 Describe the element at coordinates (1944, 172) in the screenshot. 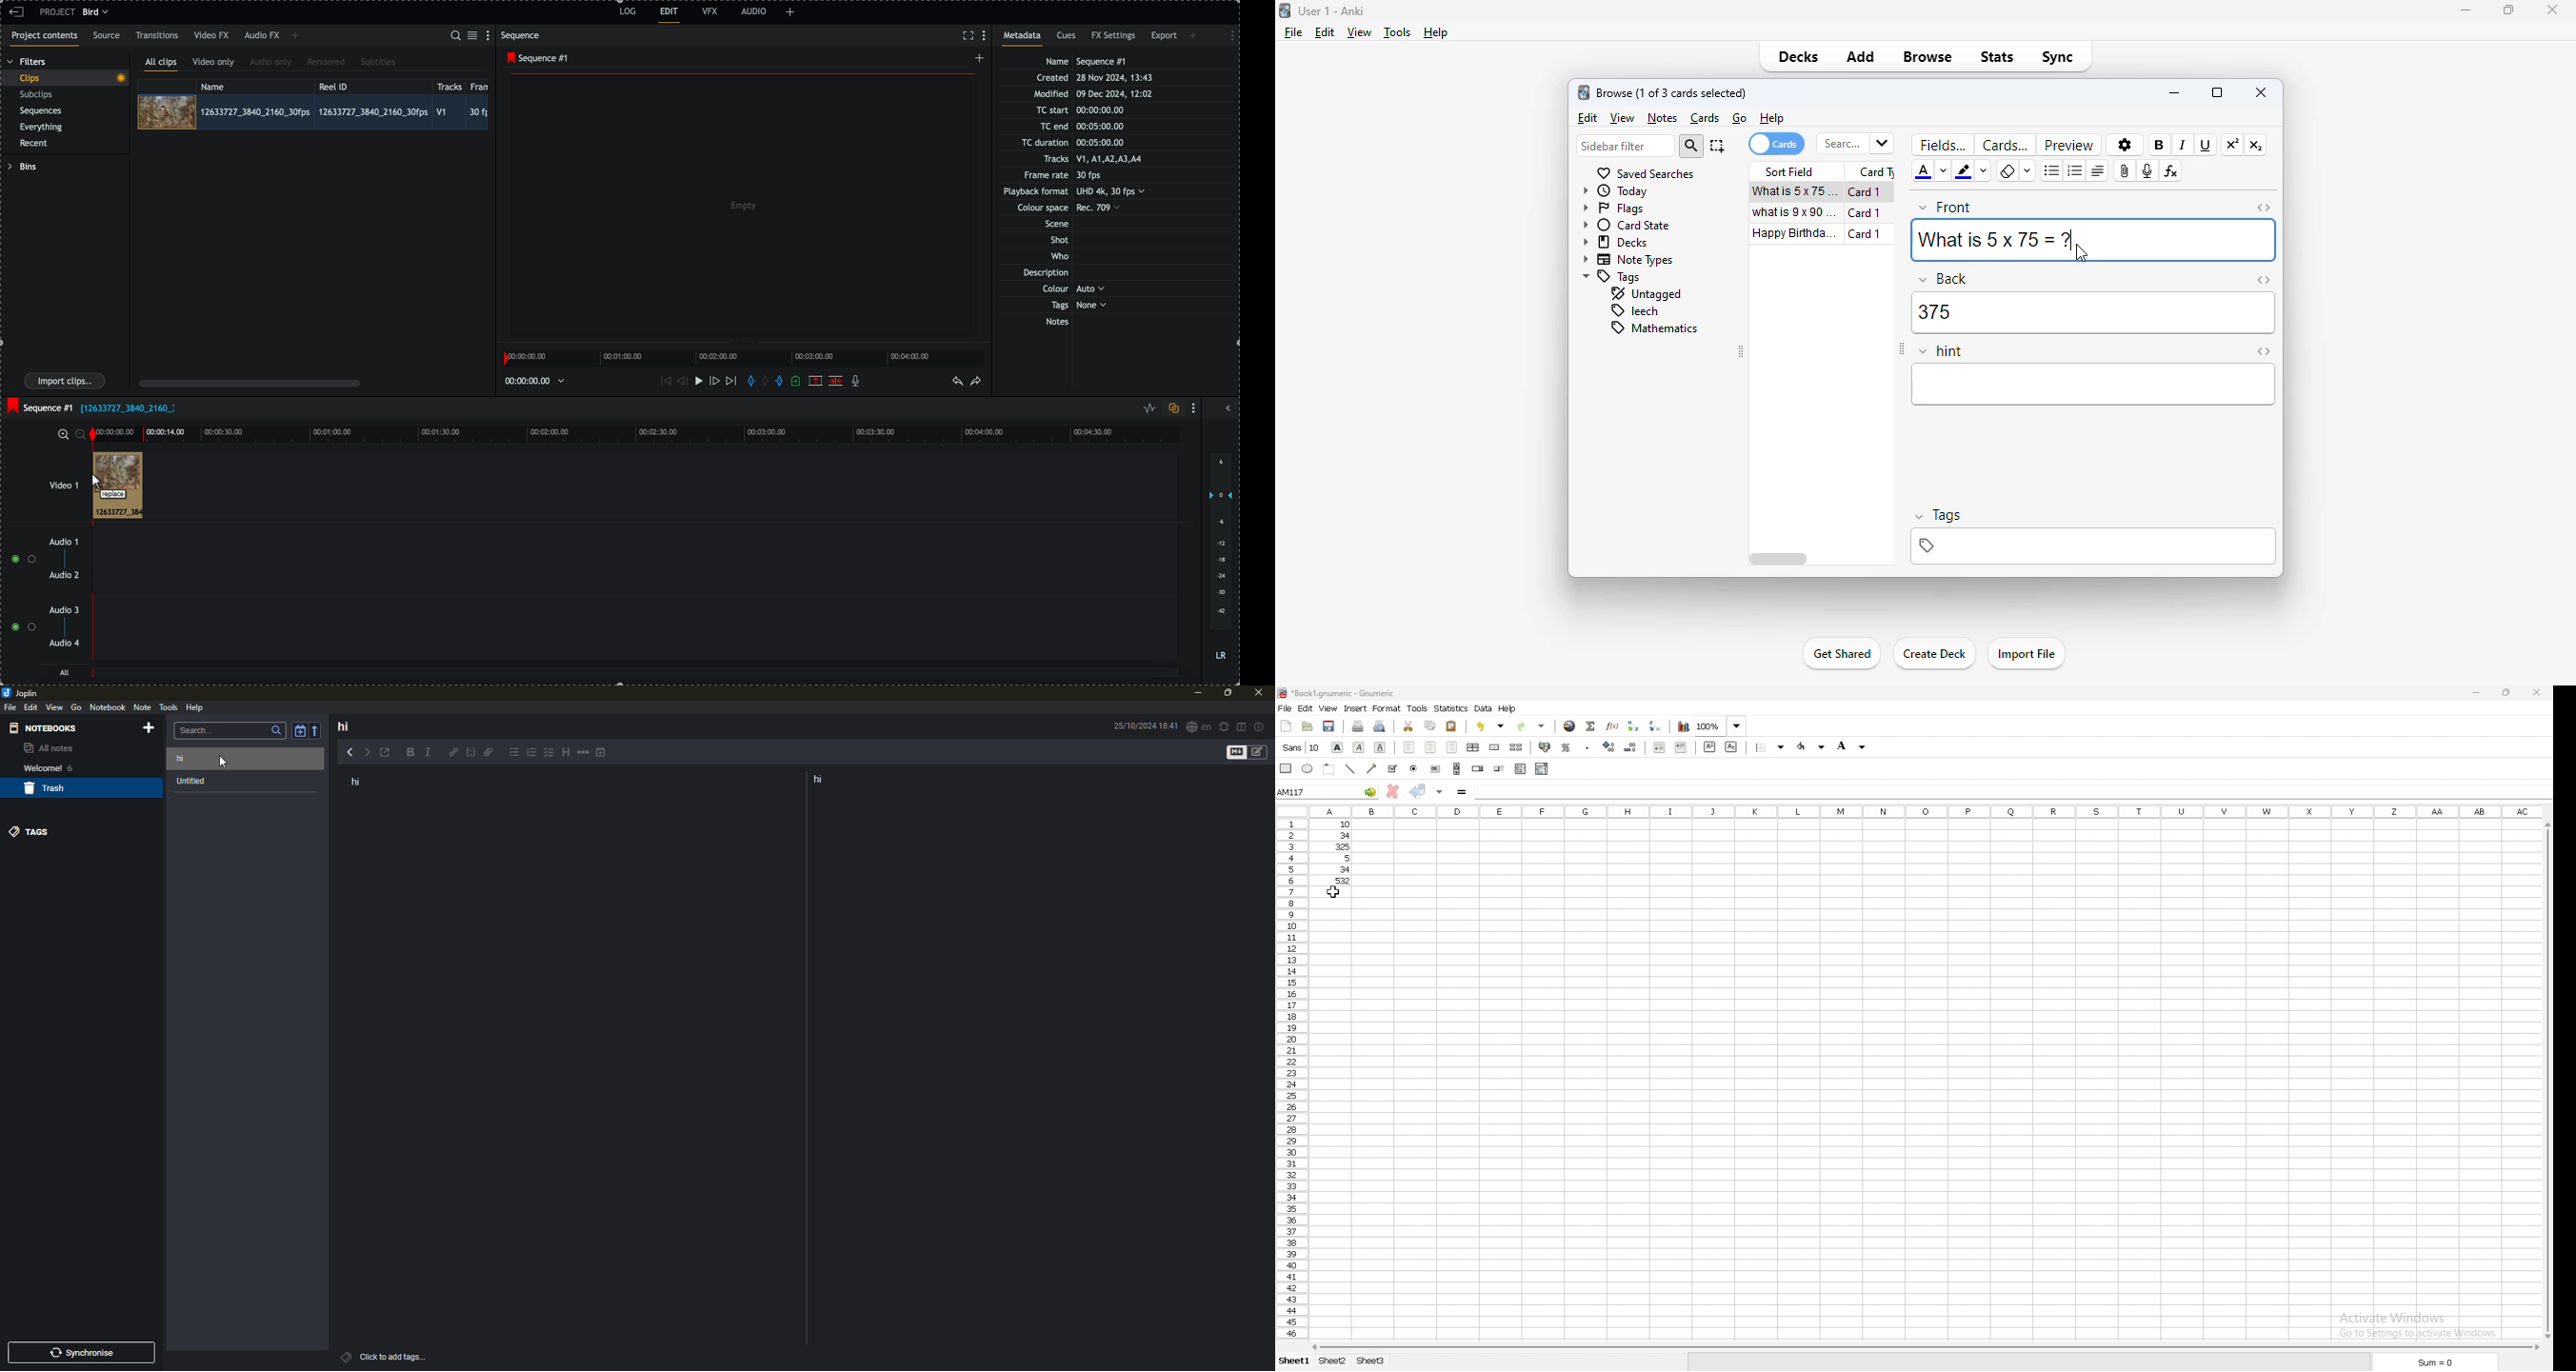

I see `change color` at that location.